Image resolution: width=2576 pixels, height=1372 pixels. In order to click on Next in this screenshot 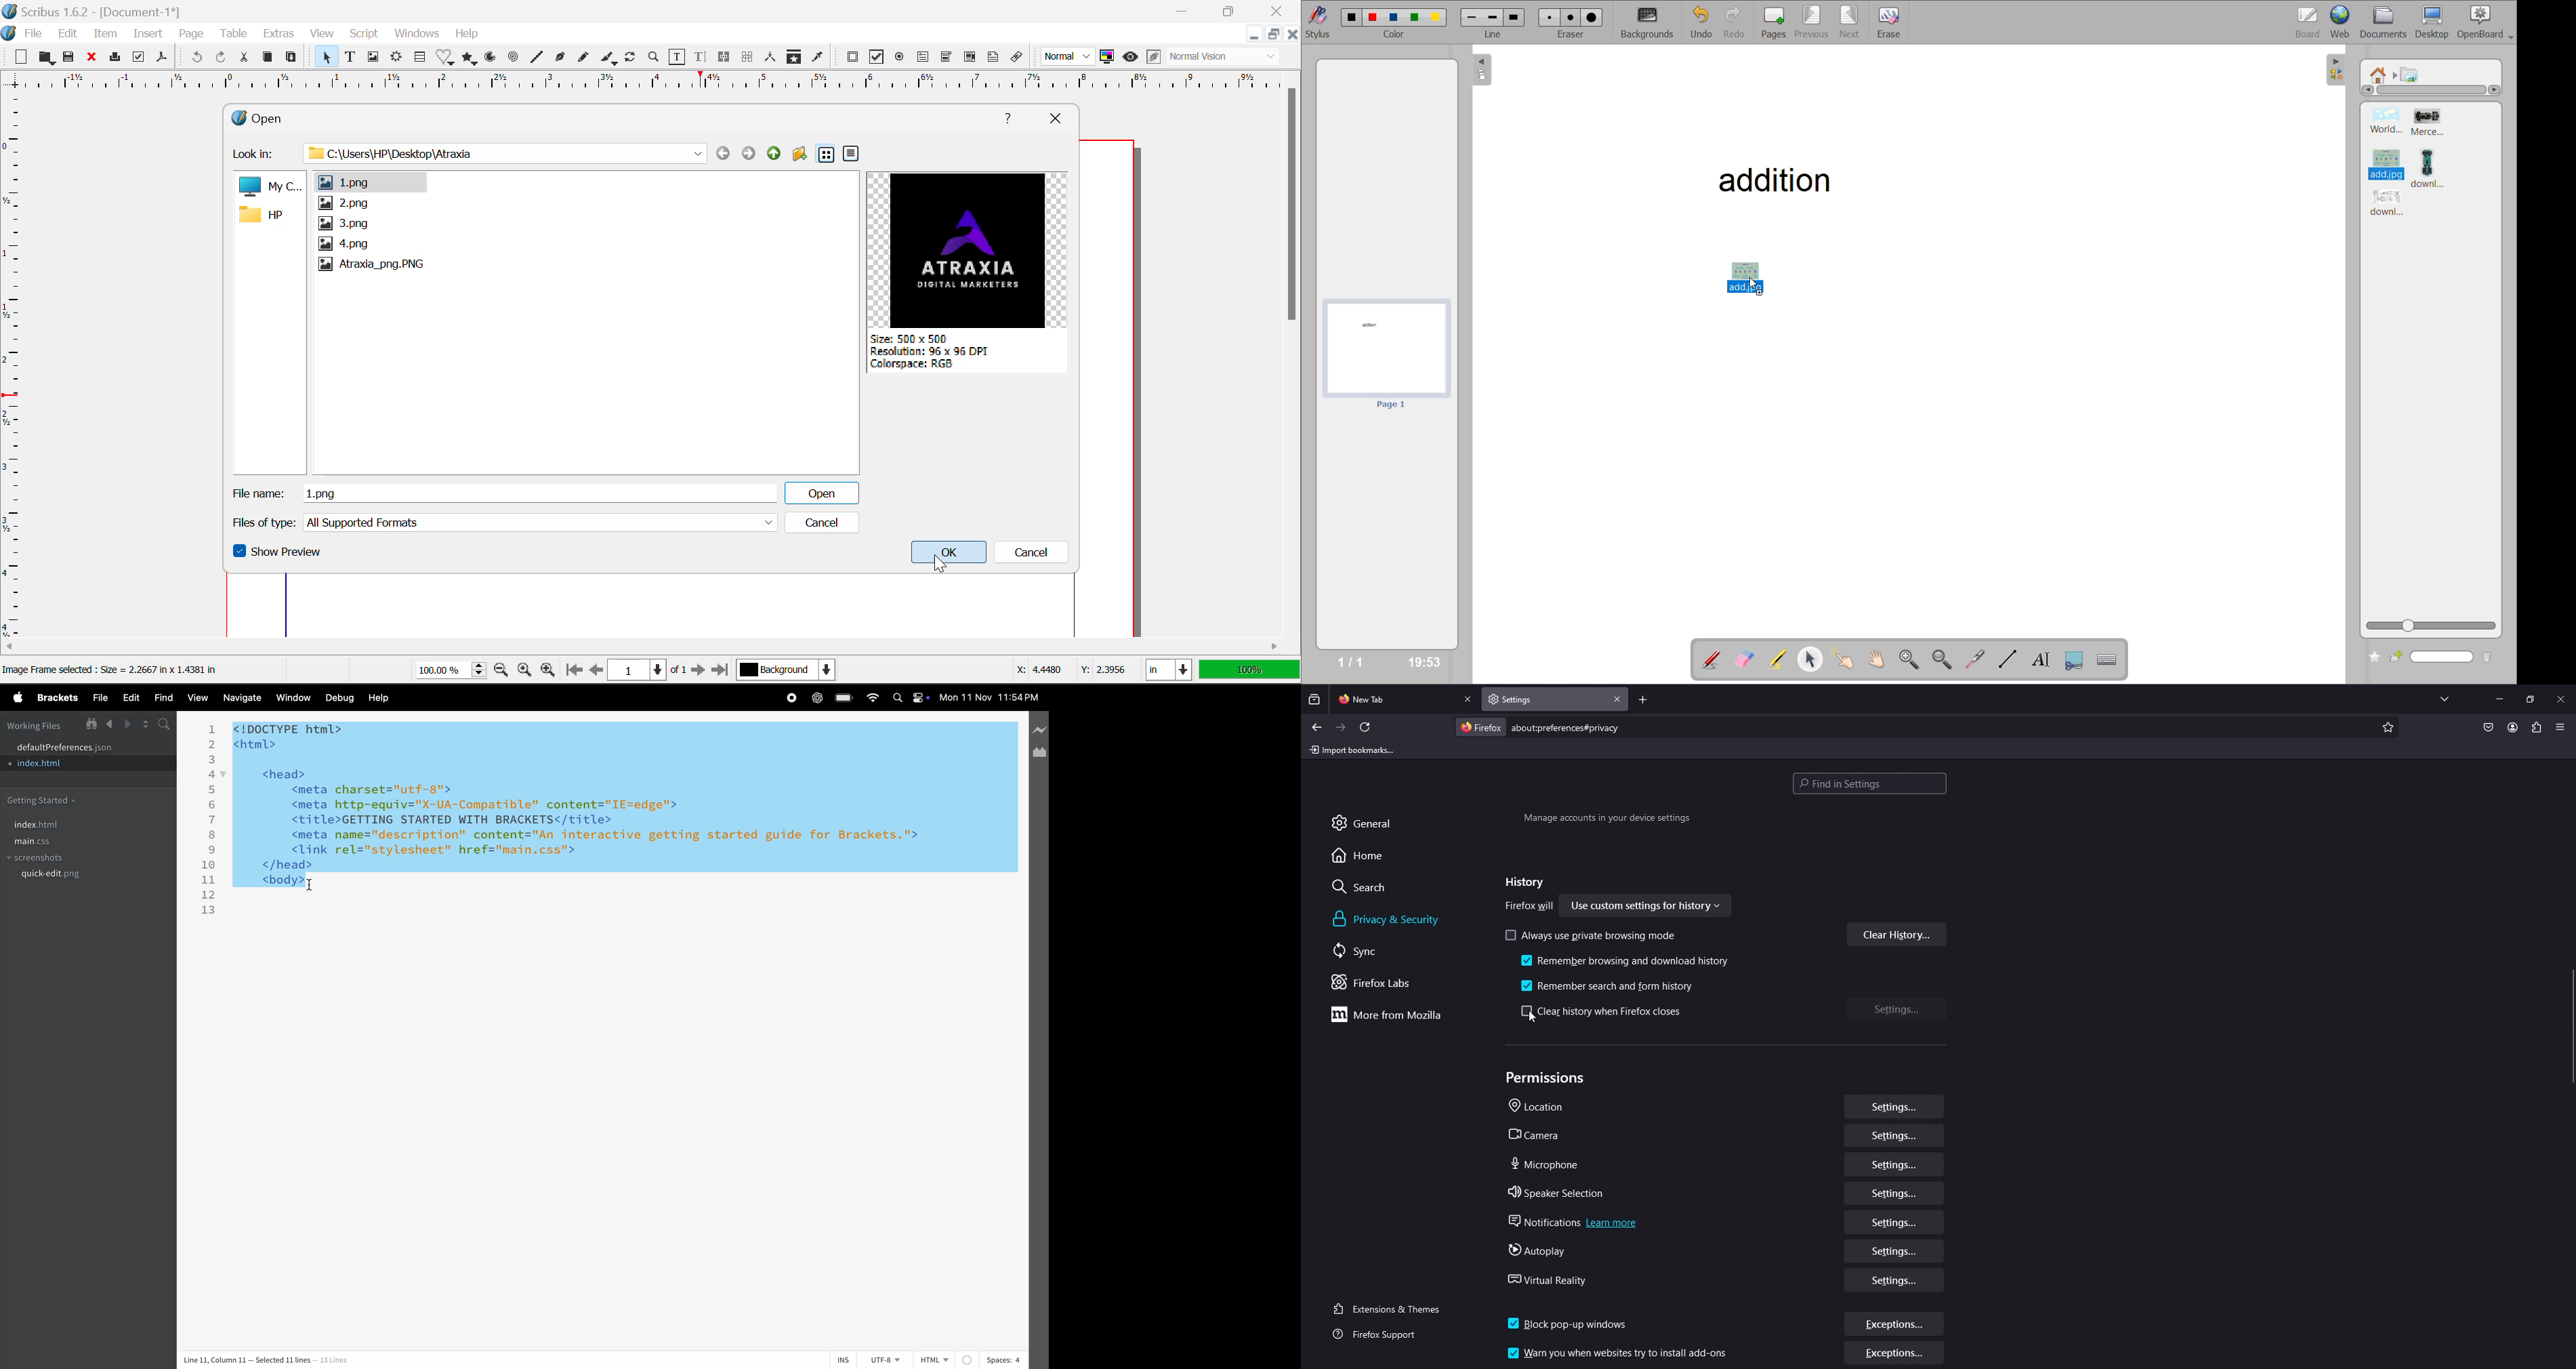, I will do `click(699, 671)`.